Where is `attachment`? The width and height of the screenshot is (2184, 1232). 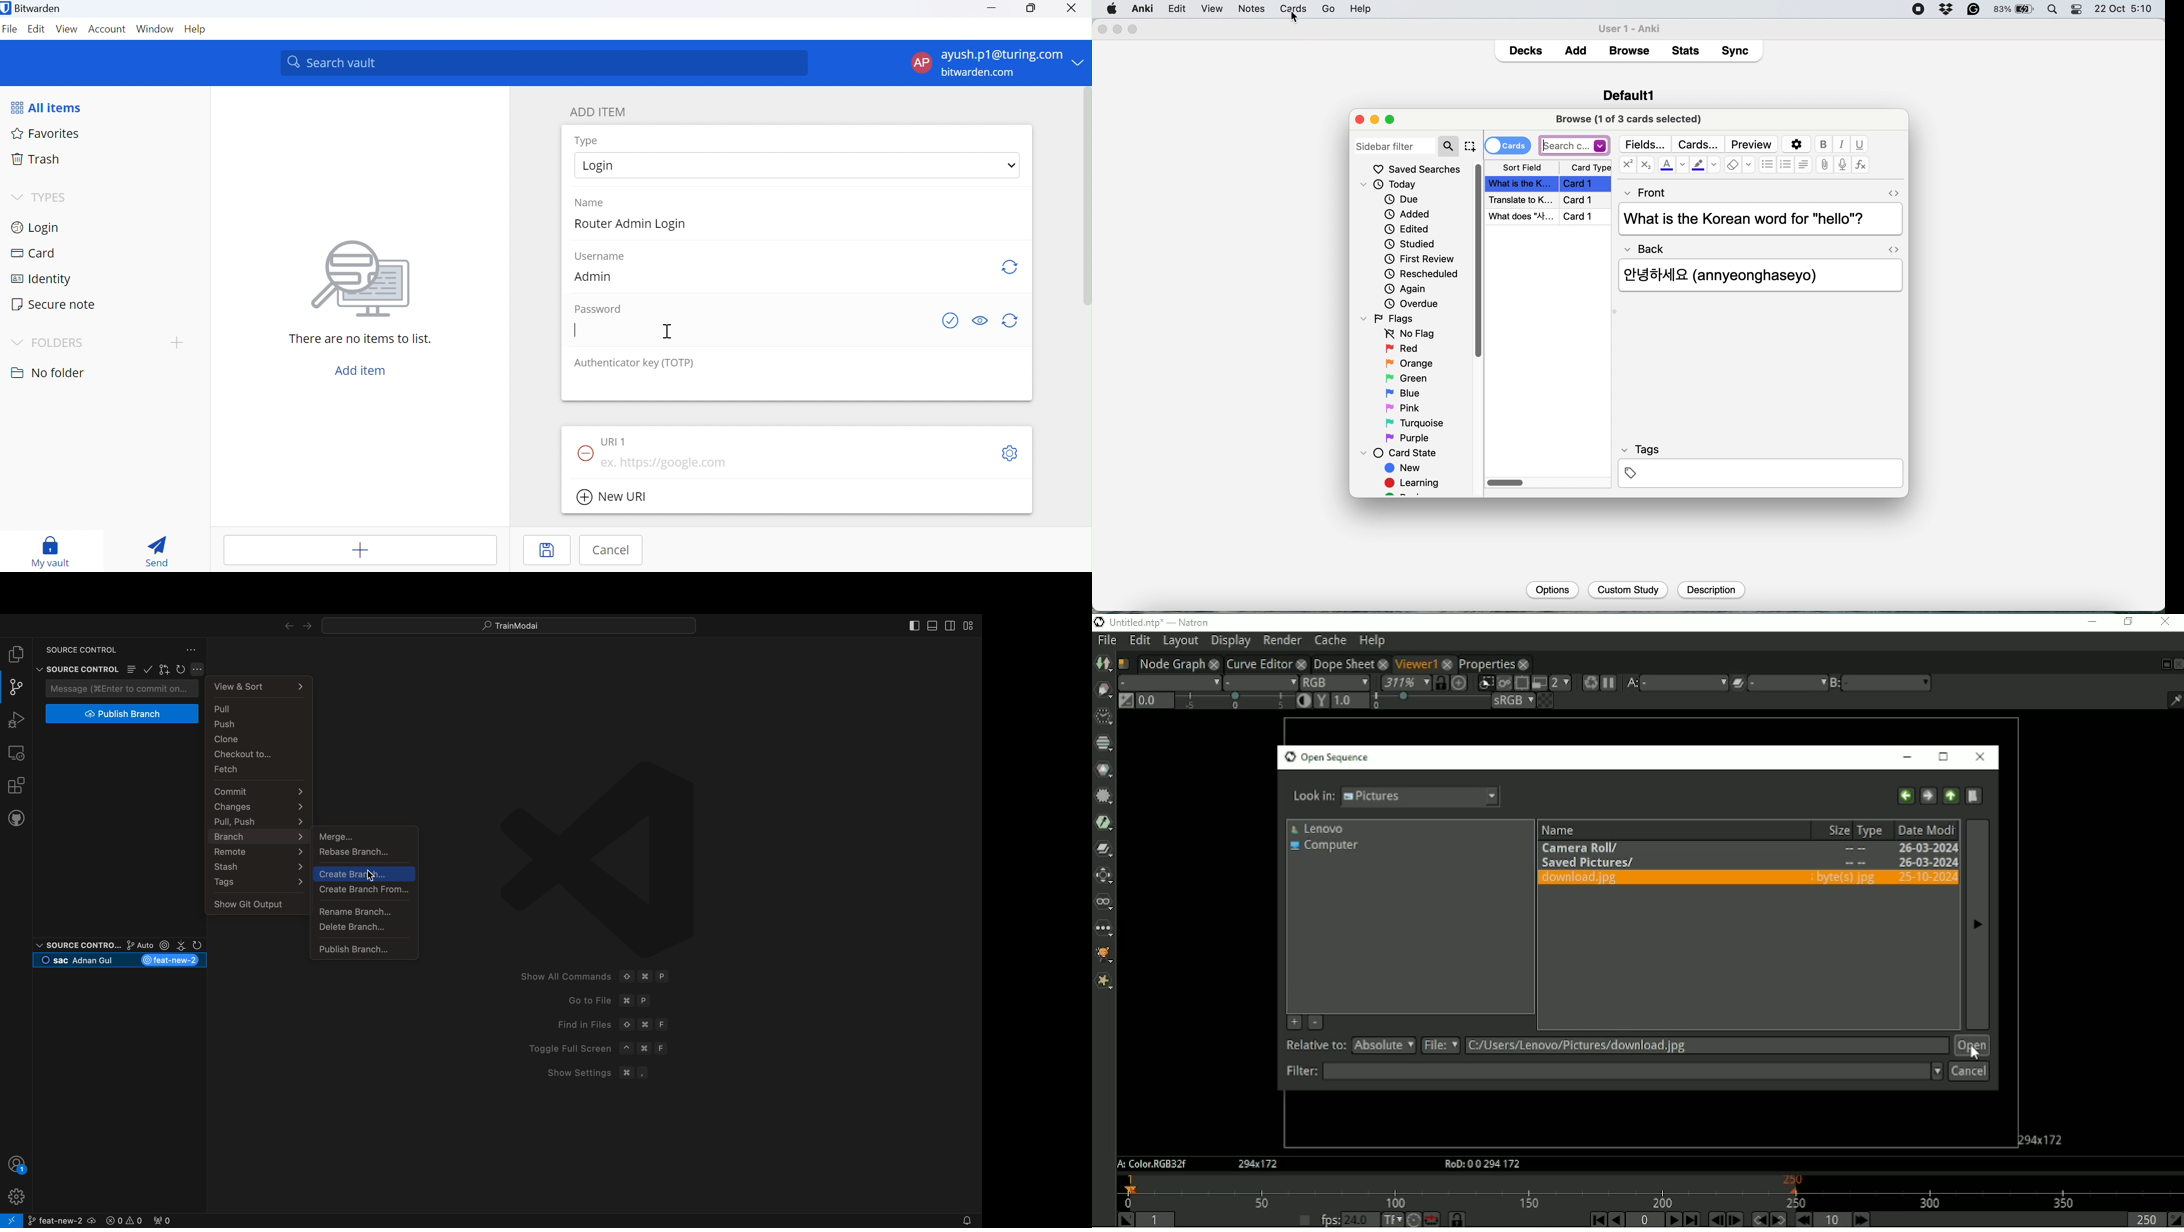 attachment is located at coordinates (1825, 165).